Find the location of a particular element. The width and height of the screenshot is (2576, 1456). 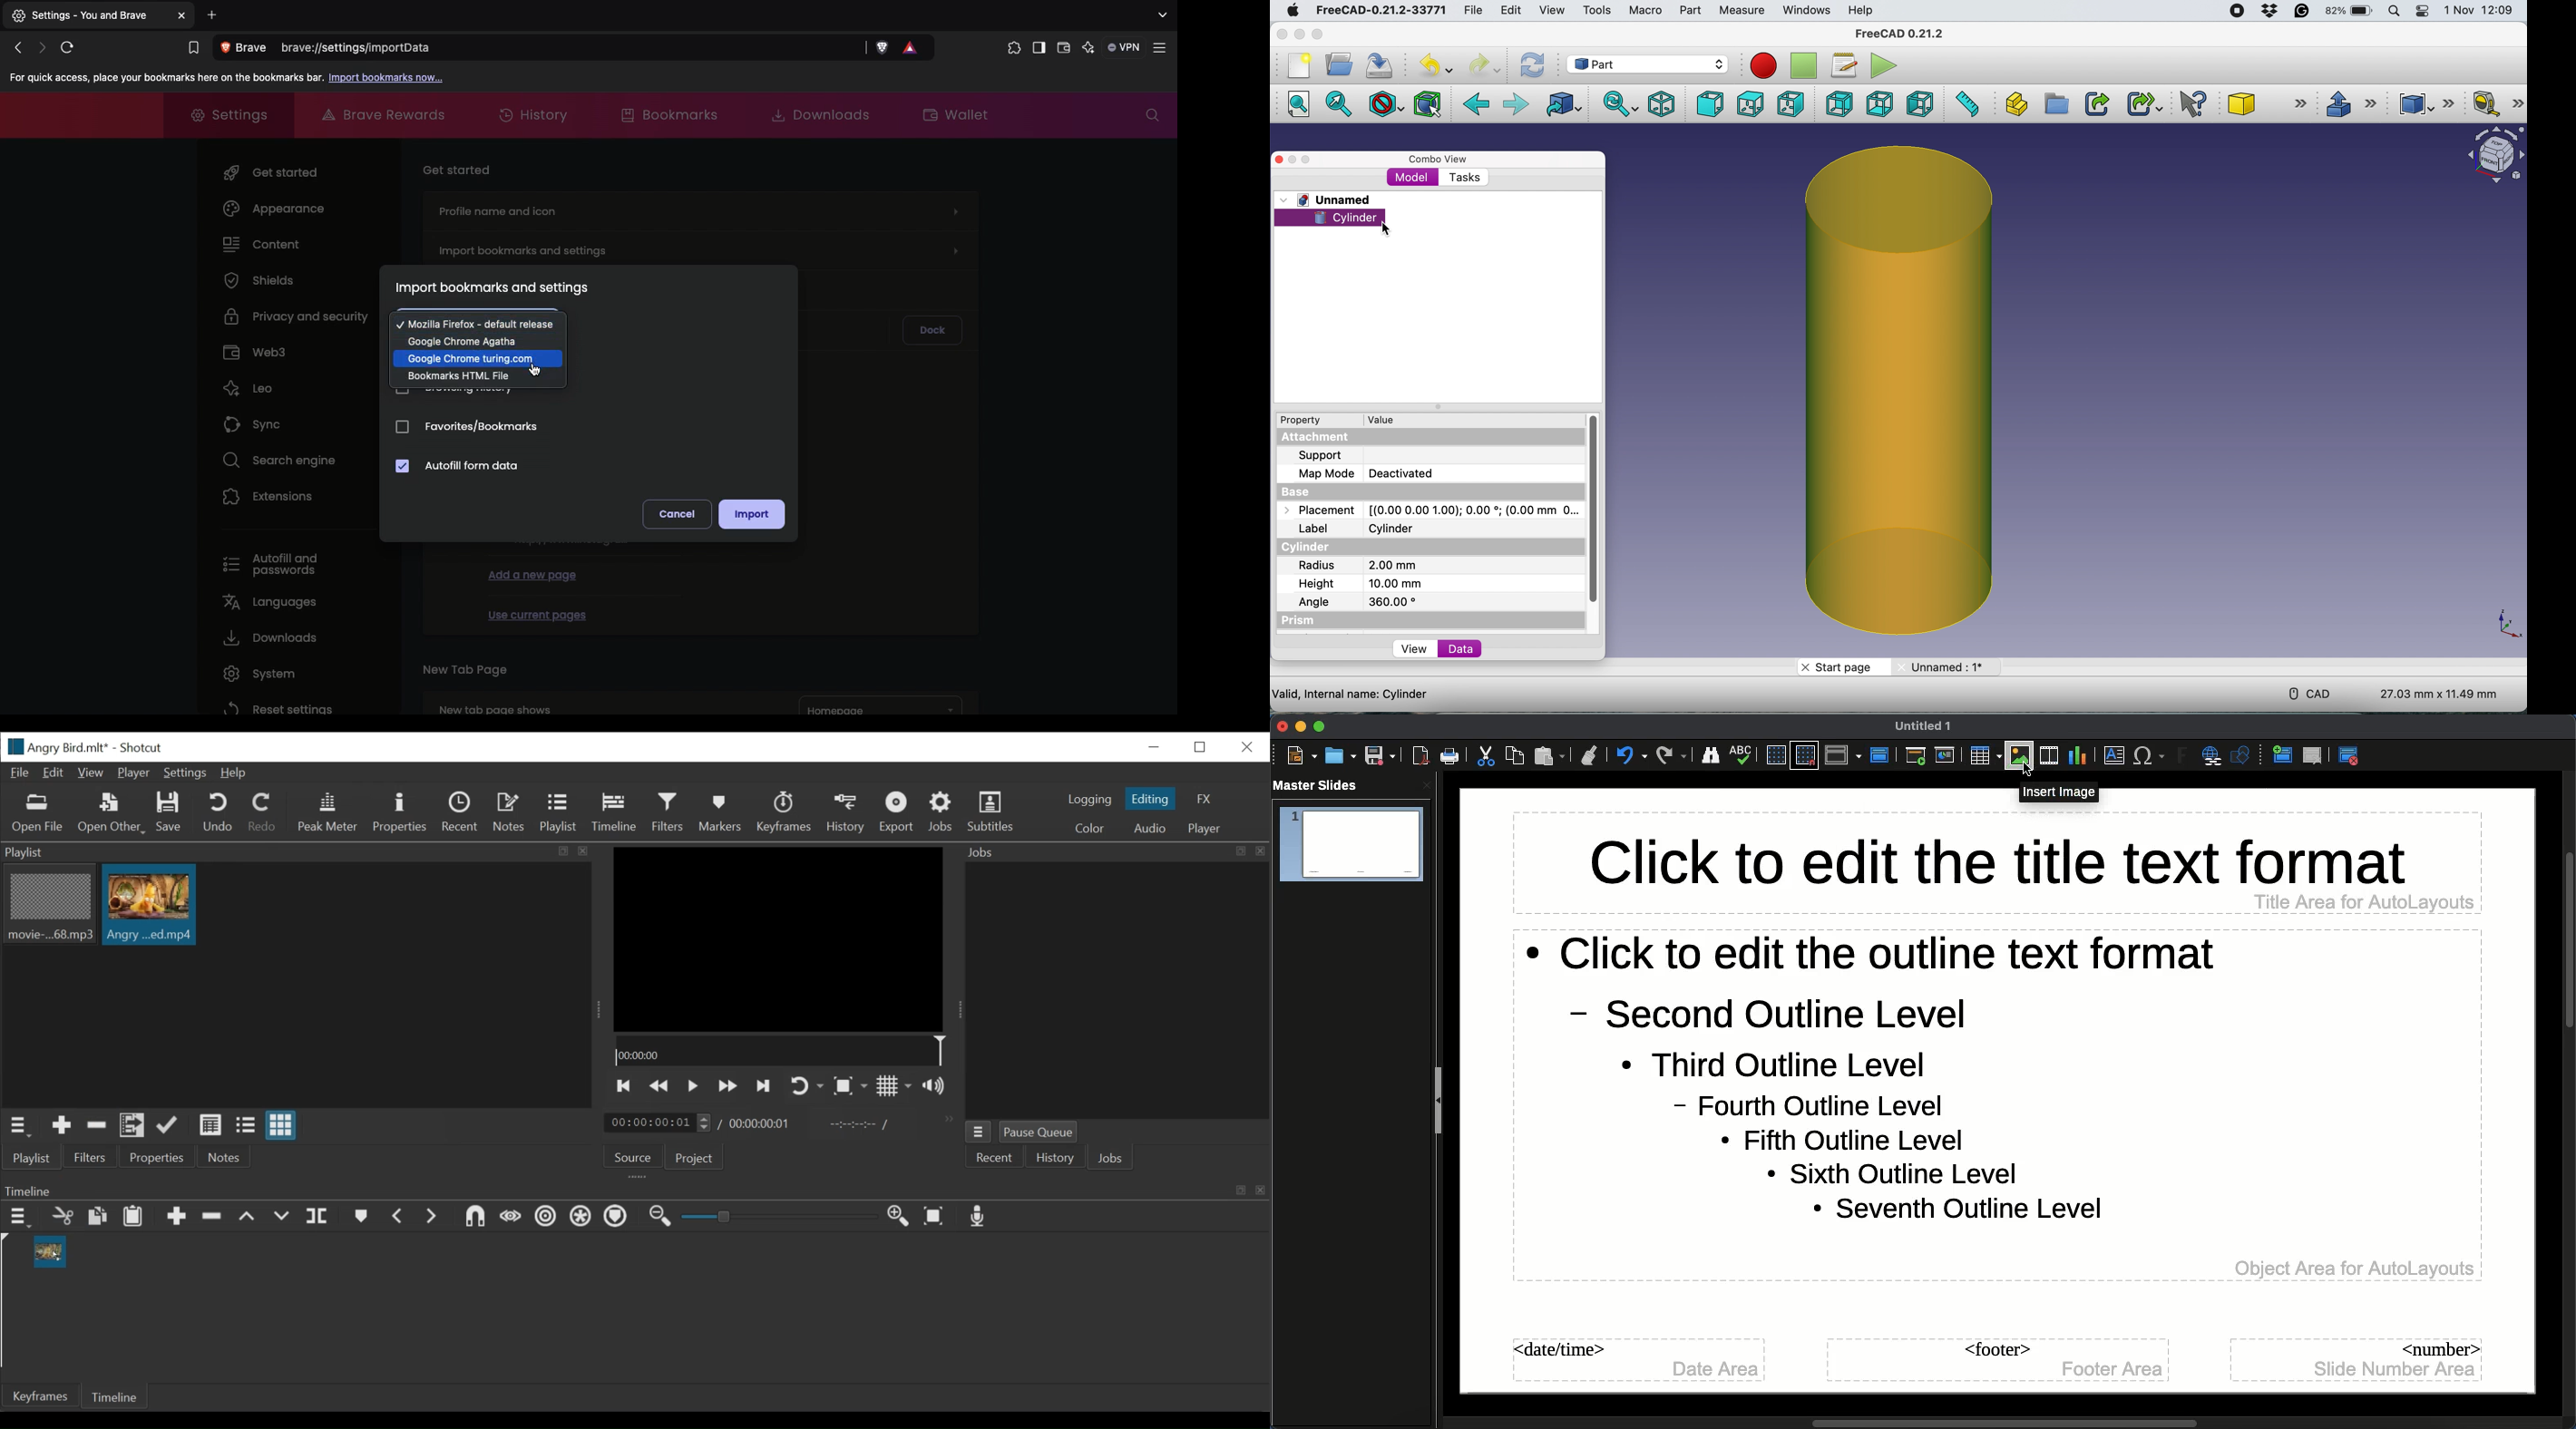

Bookmarks is located at coordinates (667, 114).